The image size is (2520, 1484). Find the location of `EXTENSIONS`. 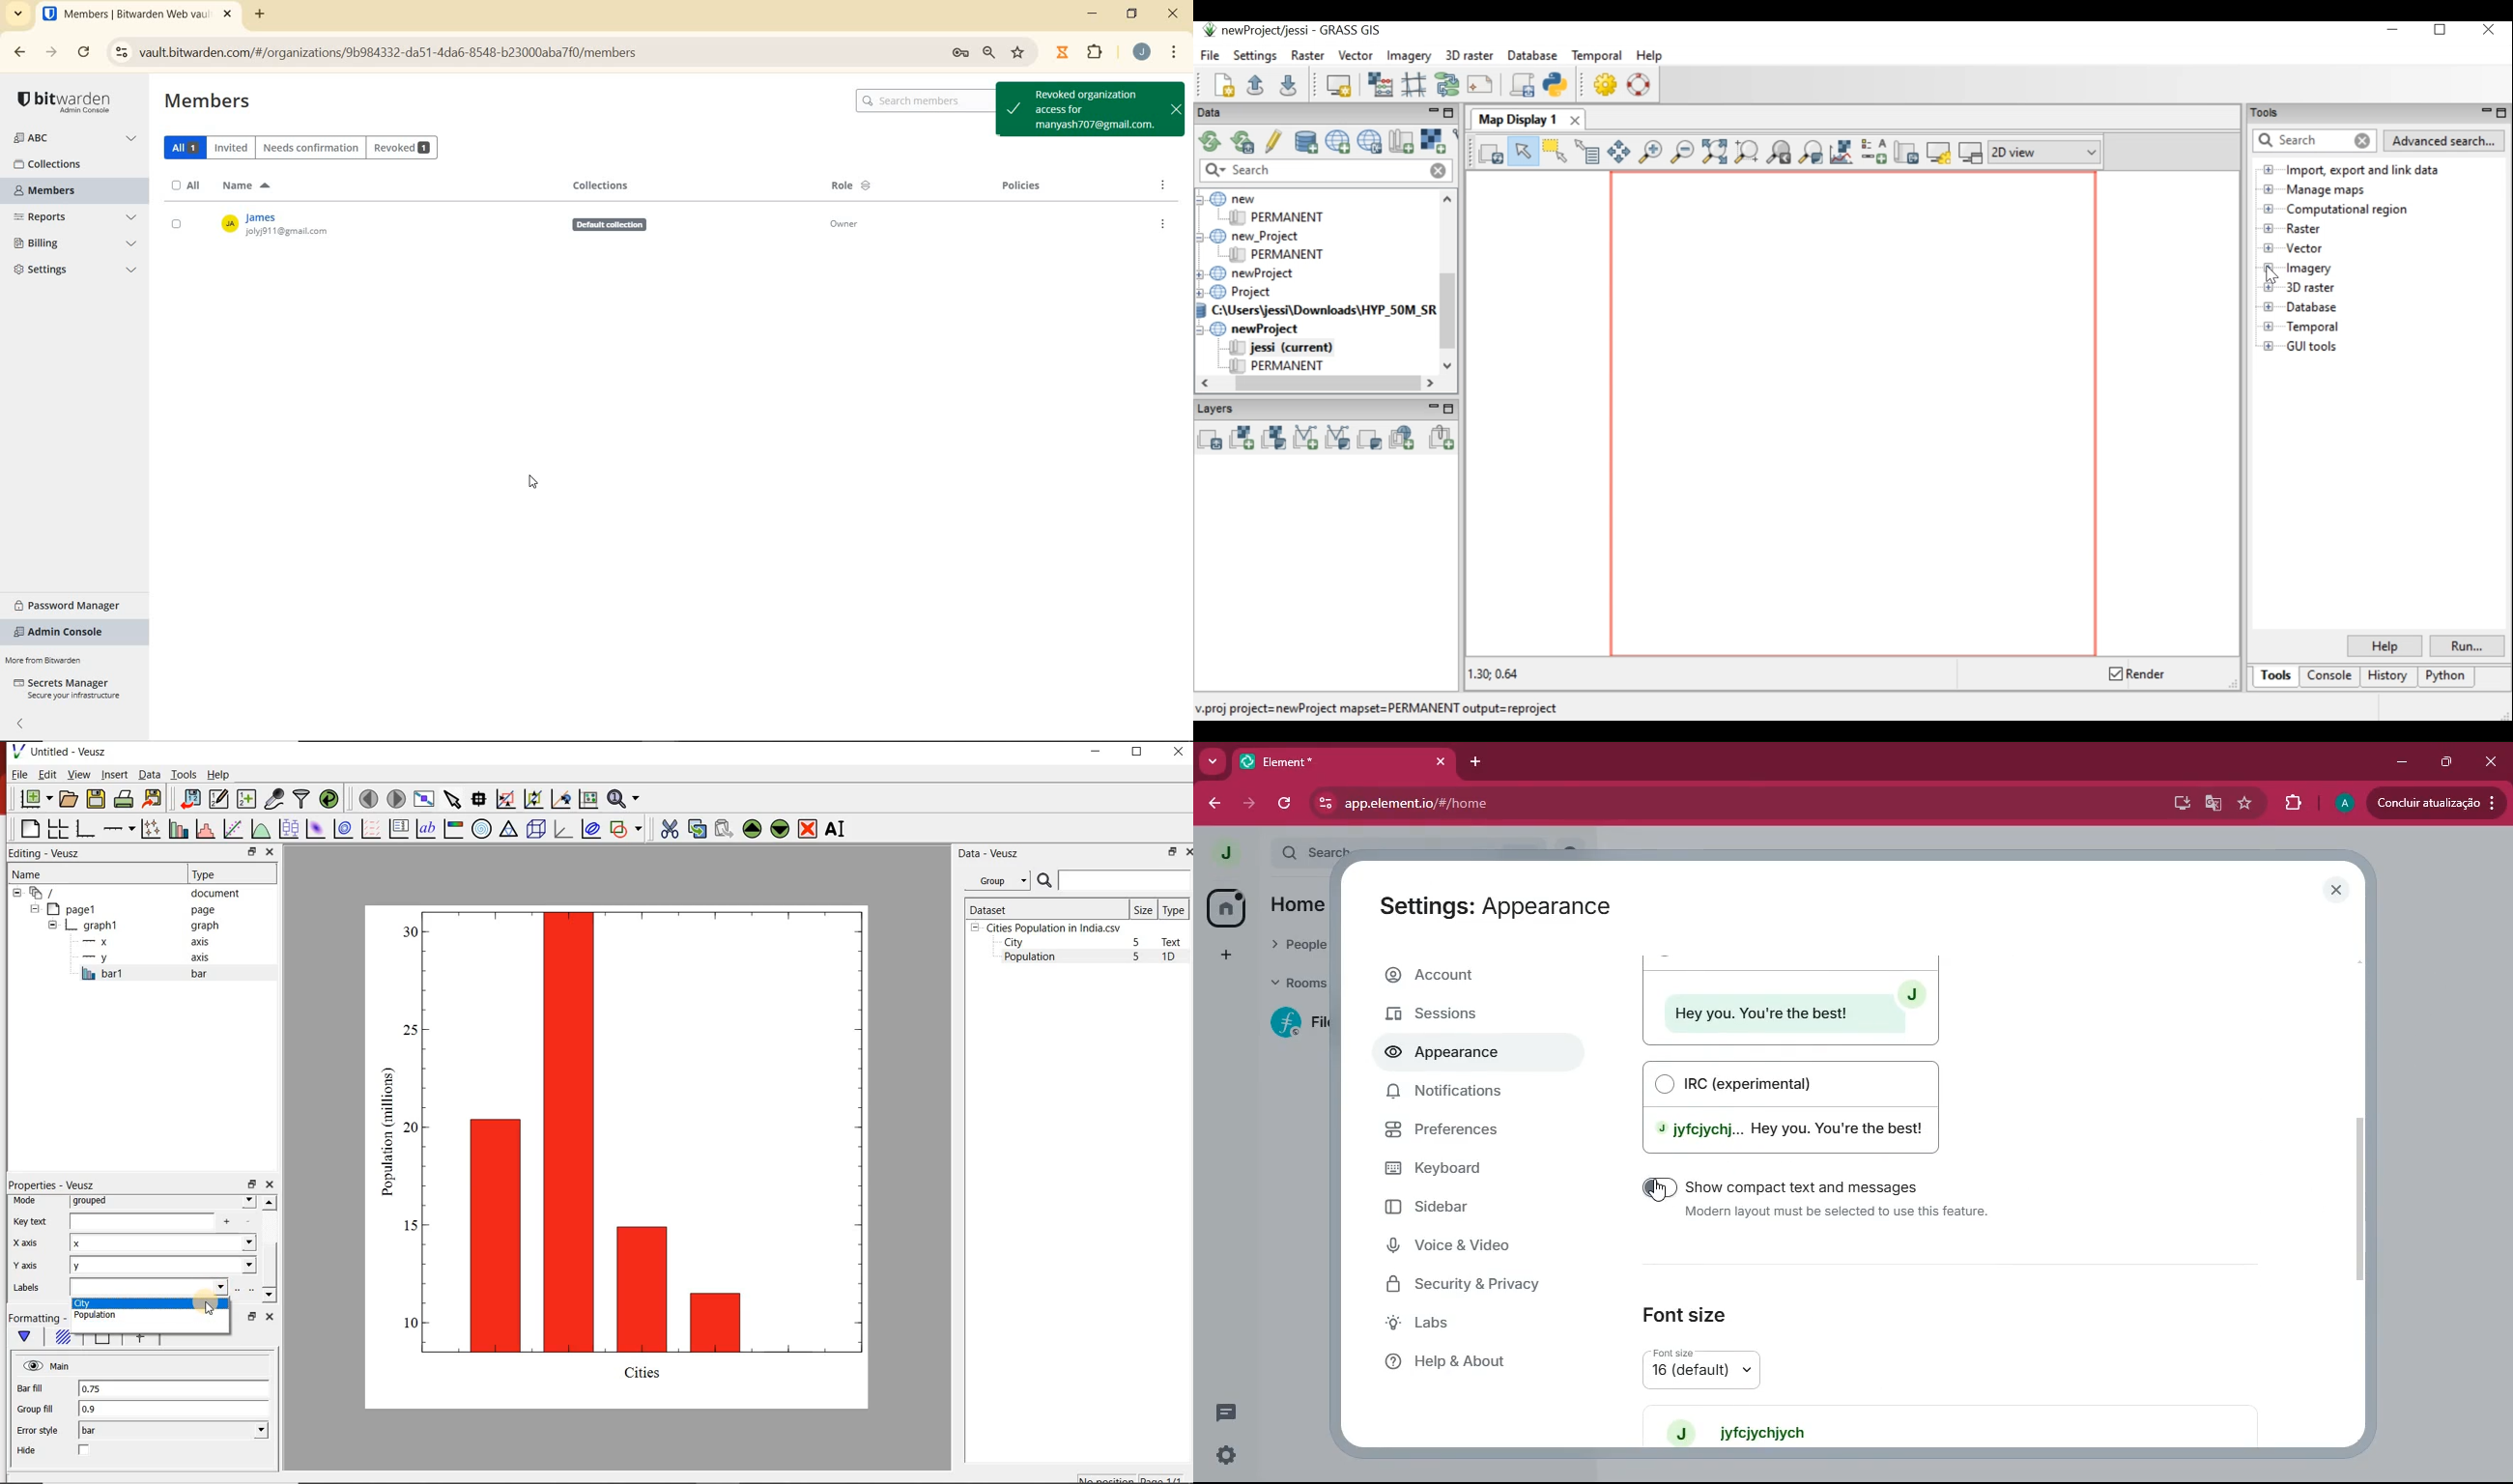

EXTENSIONS is located at coordinates (1082, 51).